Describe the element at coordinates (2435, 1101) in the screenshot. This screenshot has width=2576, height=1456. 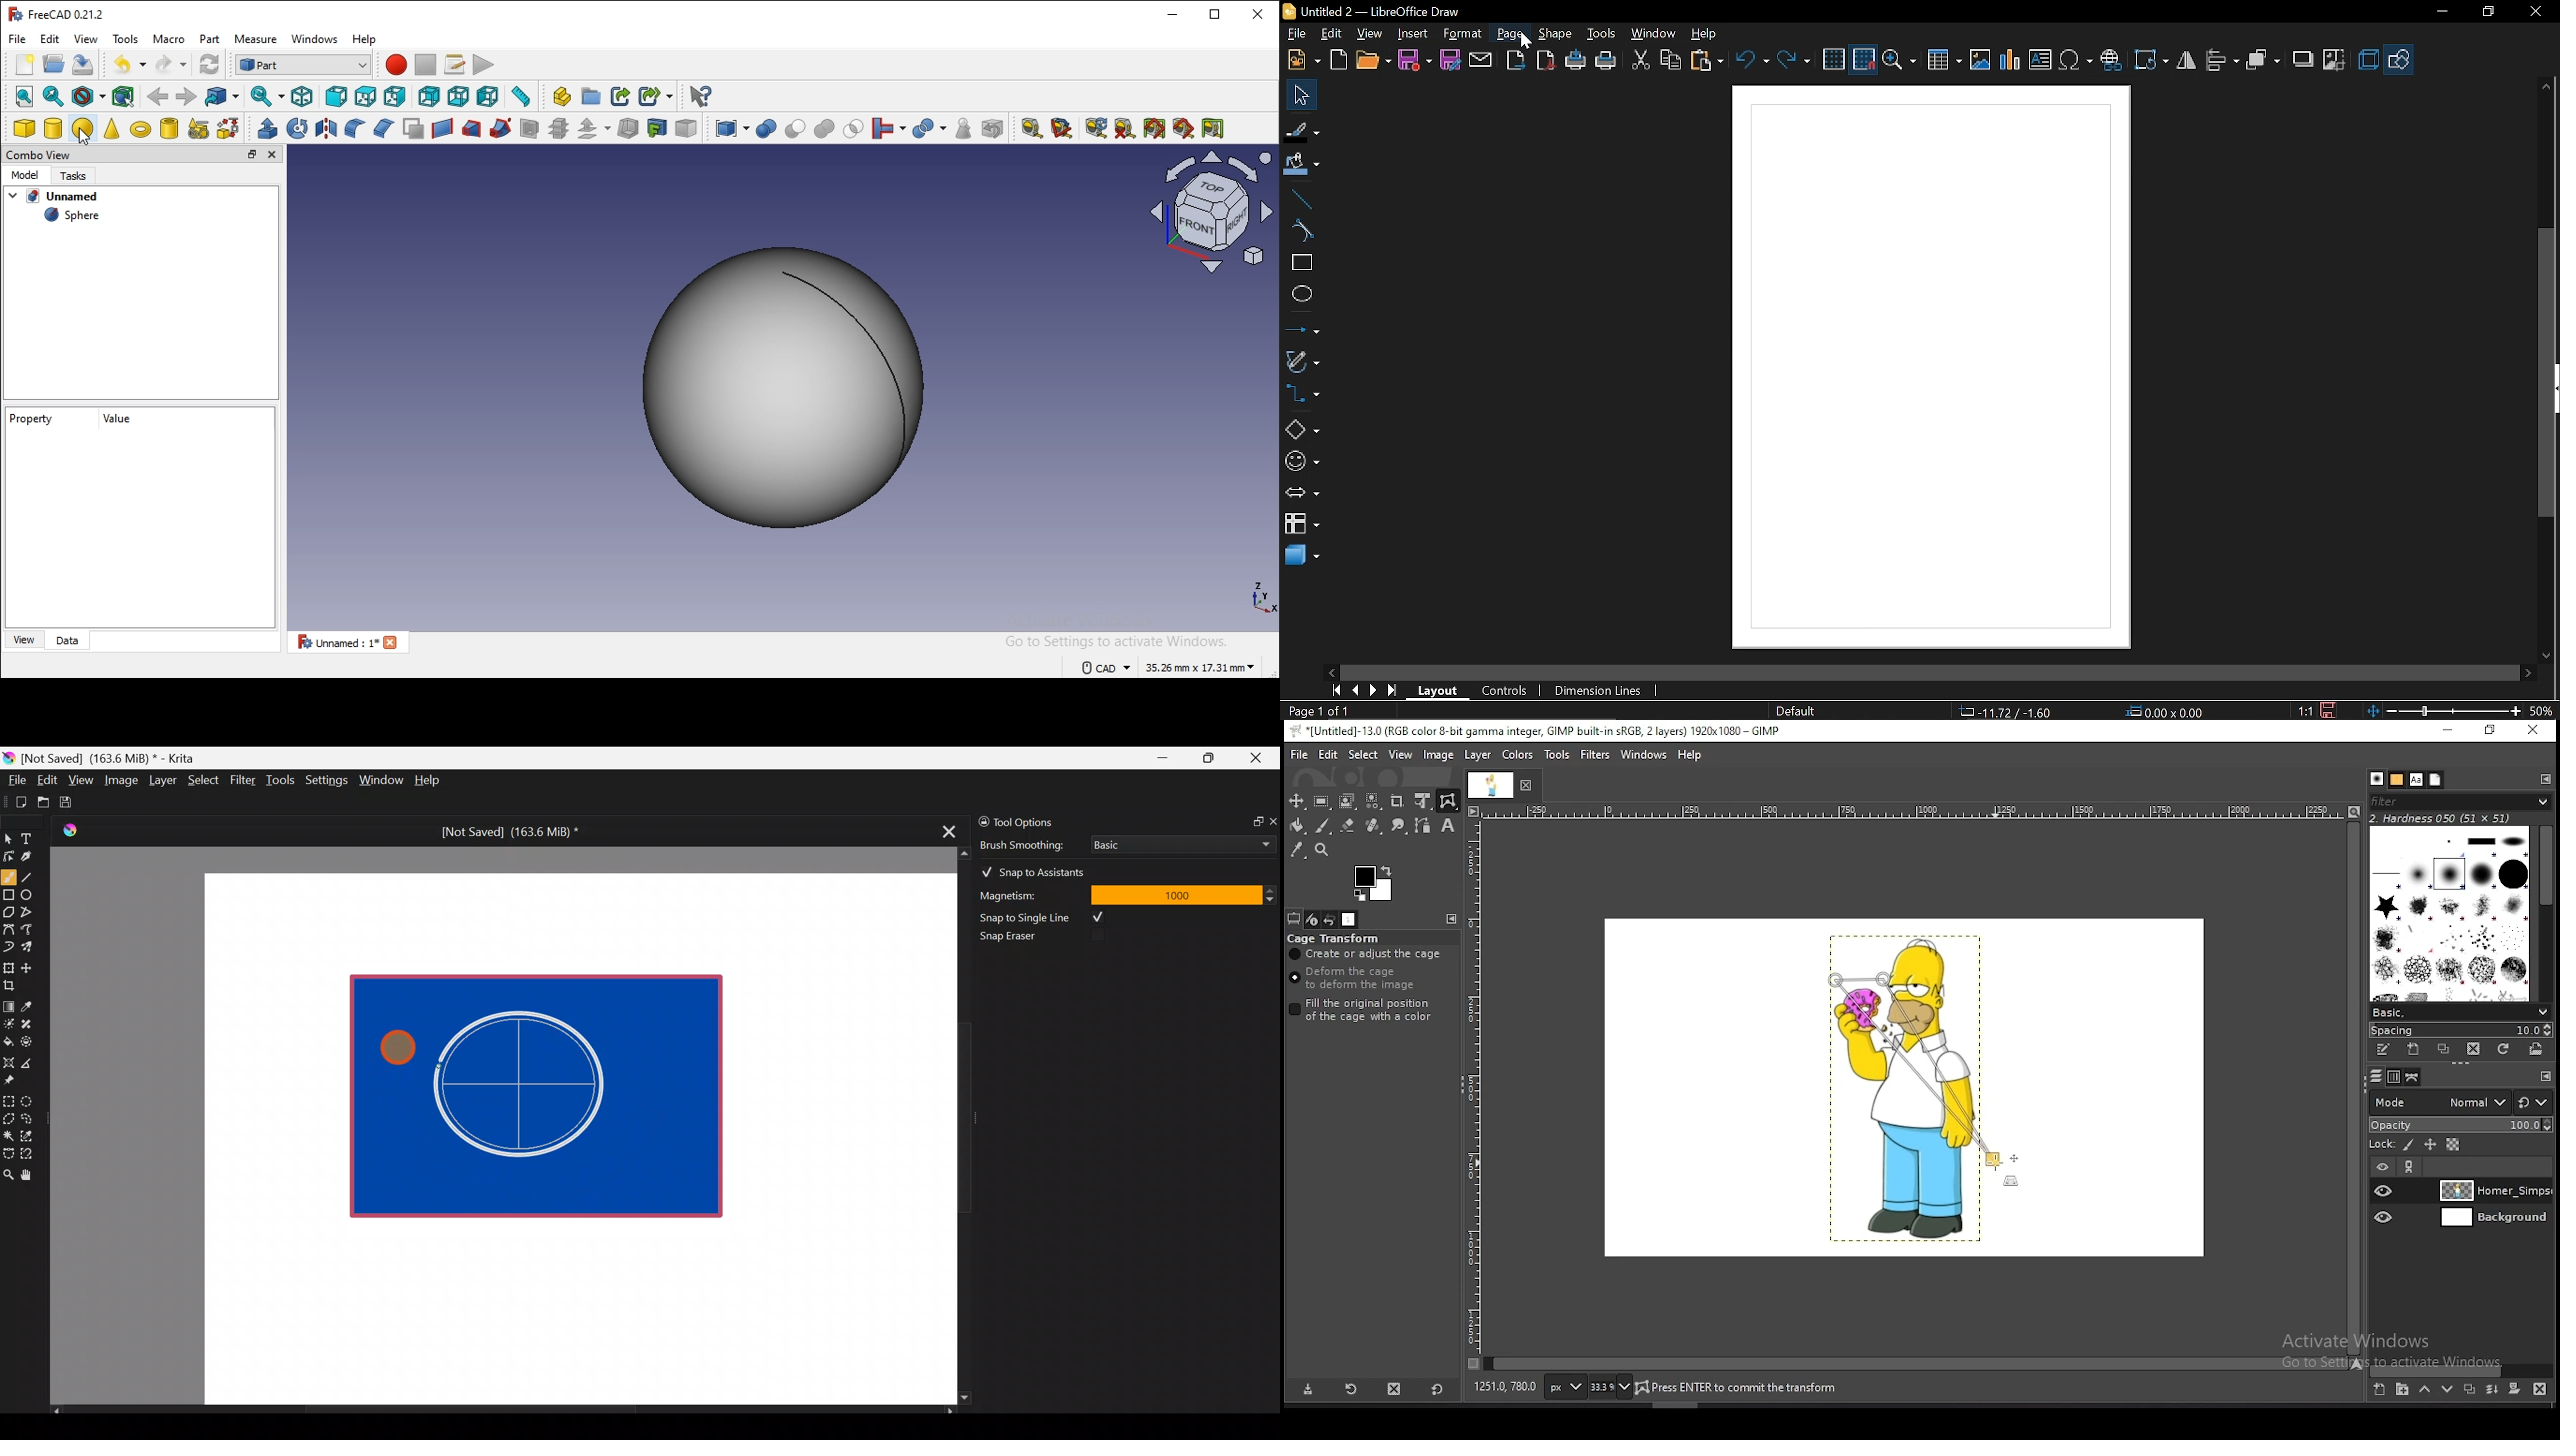
I see `blend mode` at that location.